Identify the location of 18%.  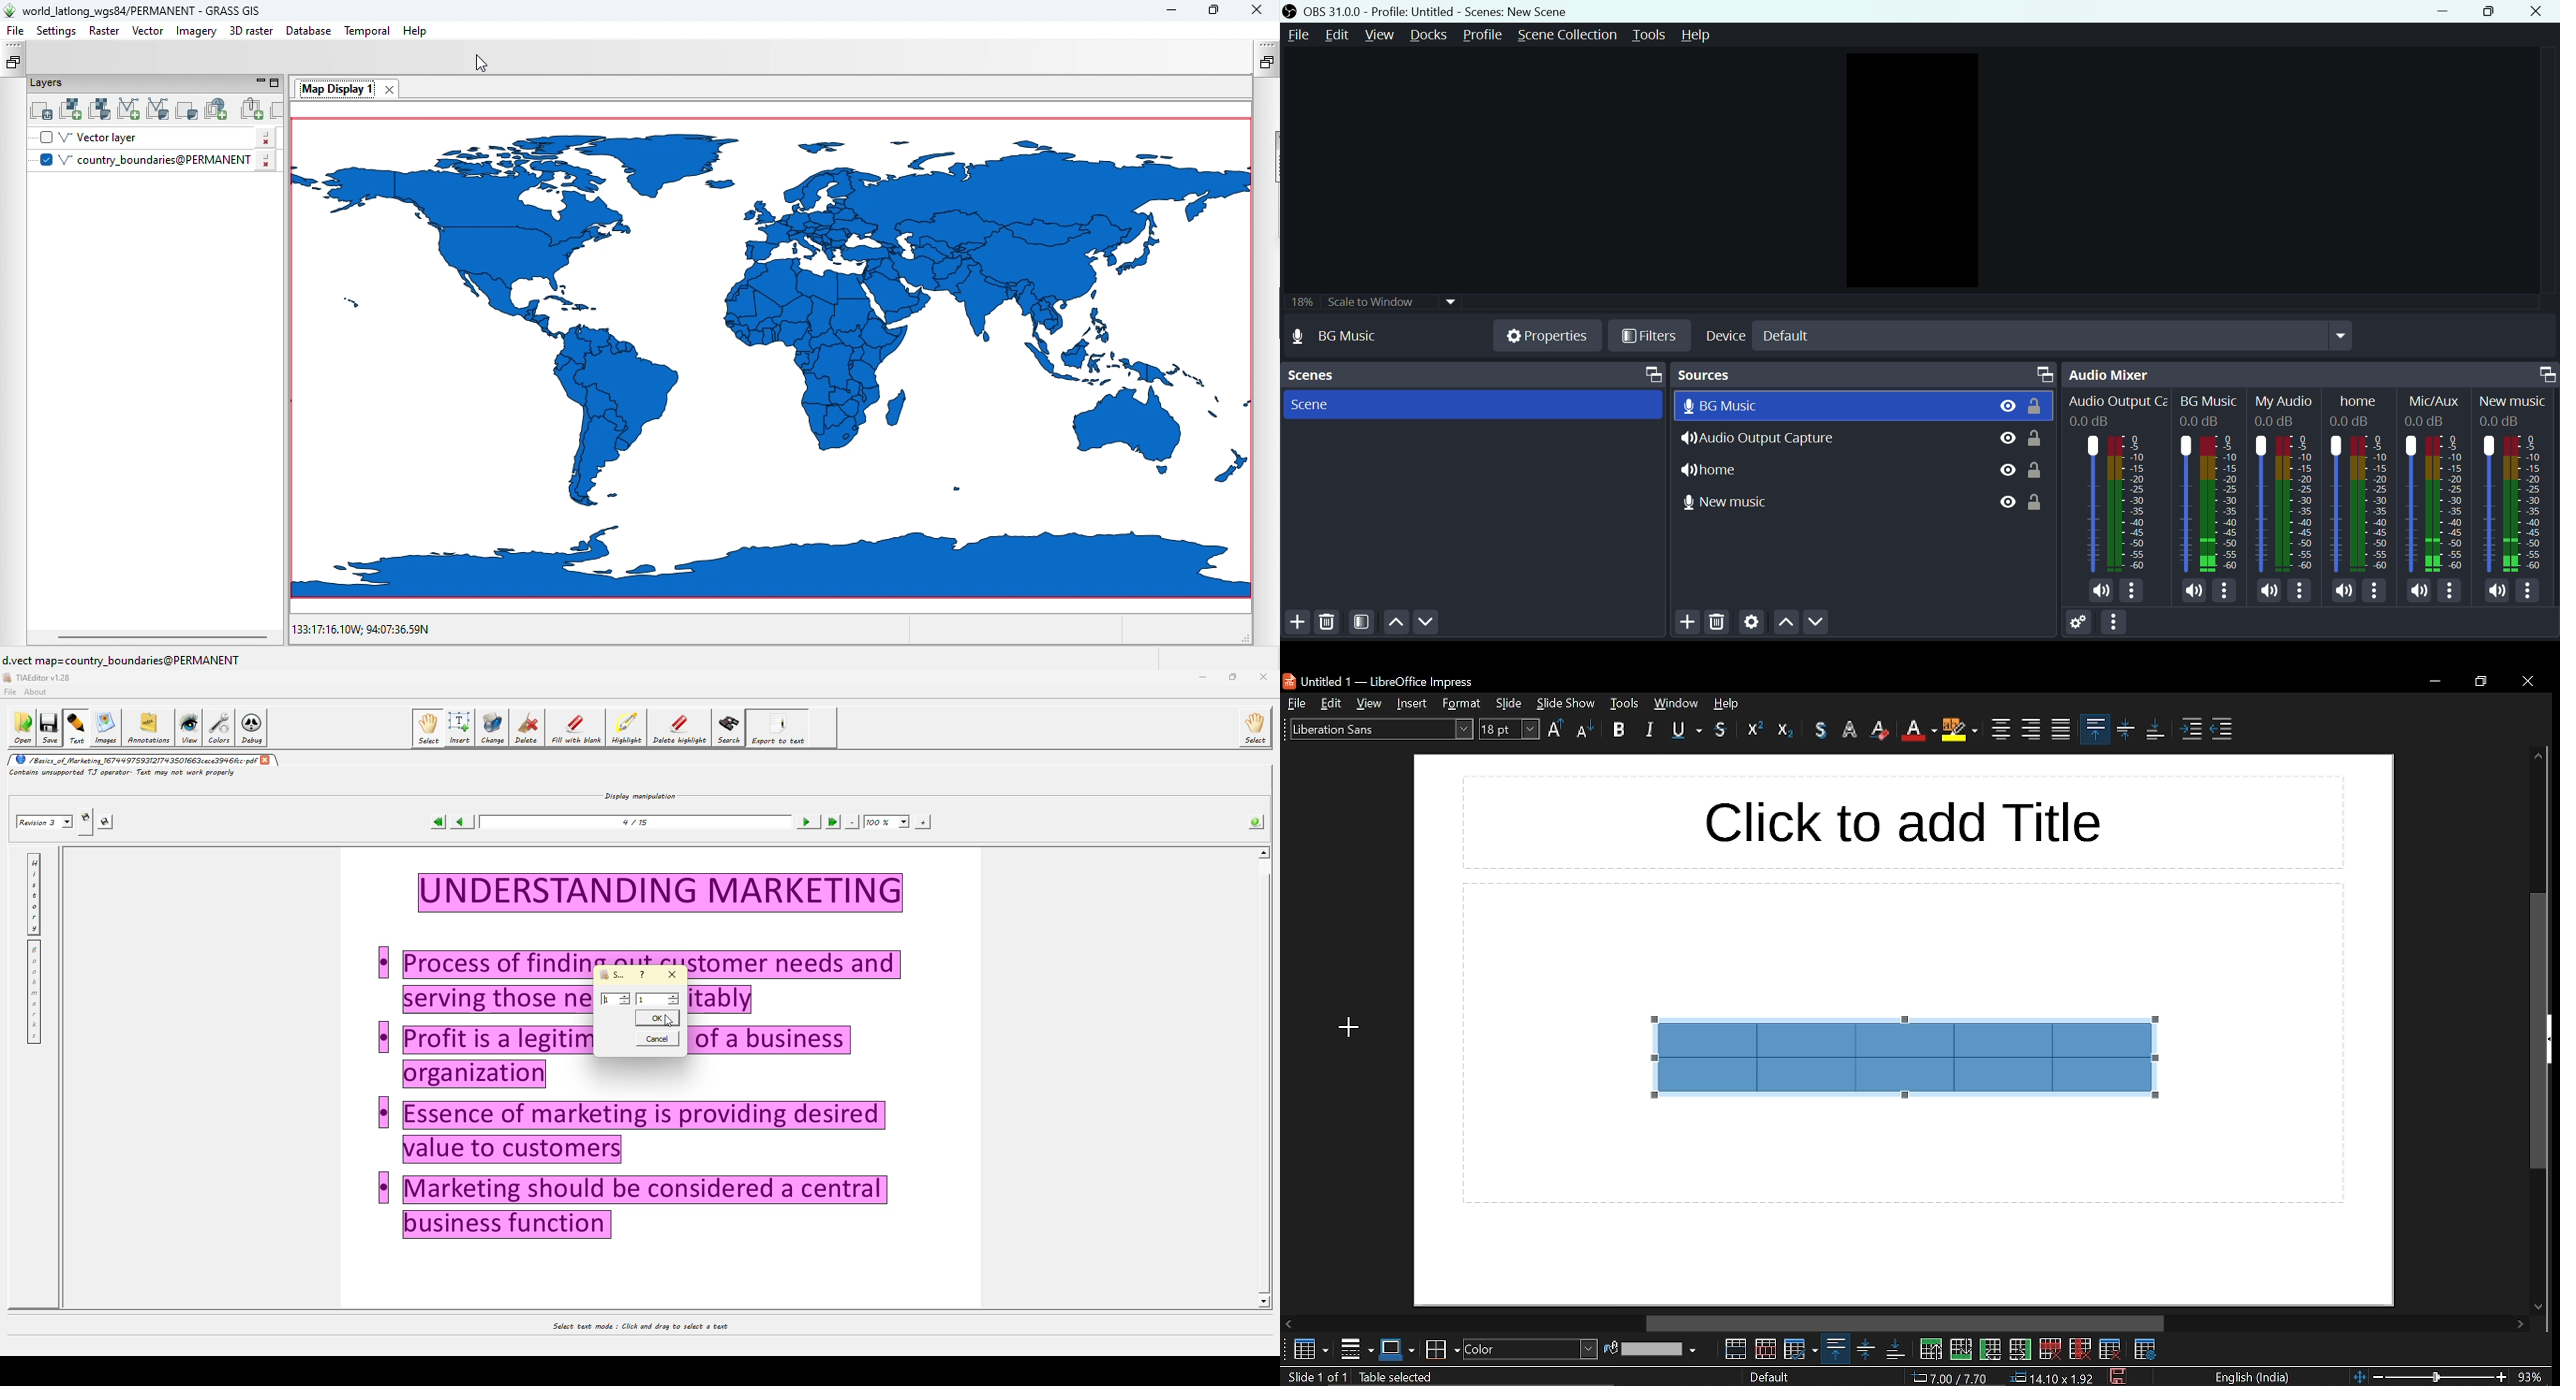
(1301, 301).